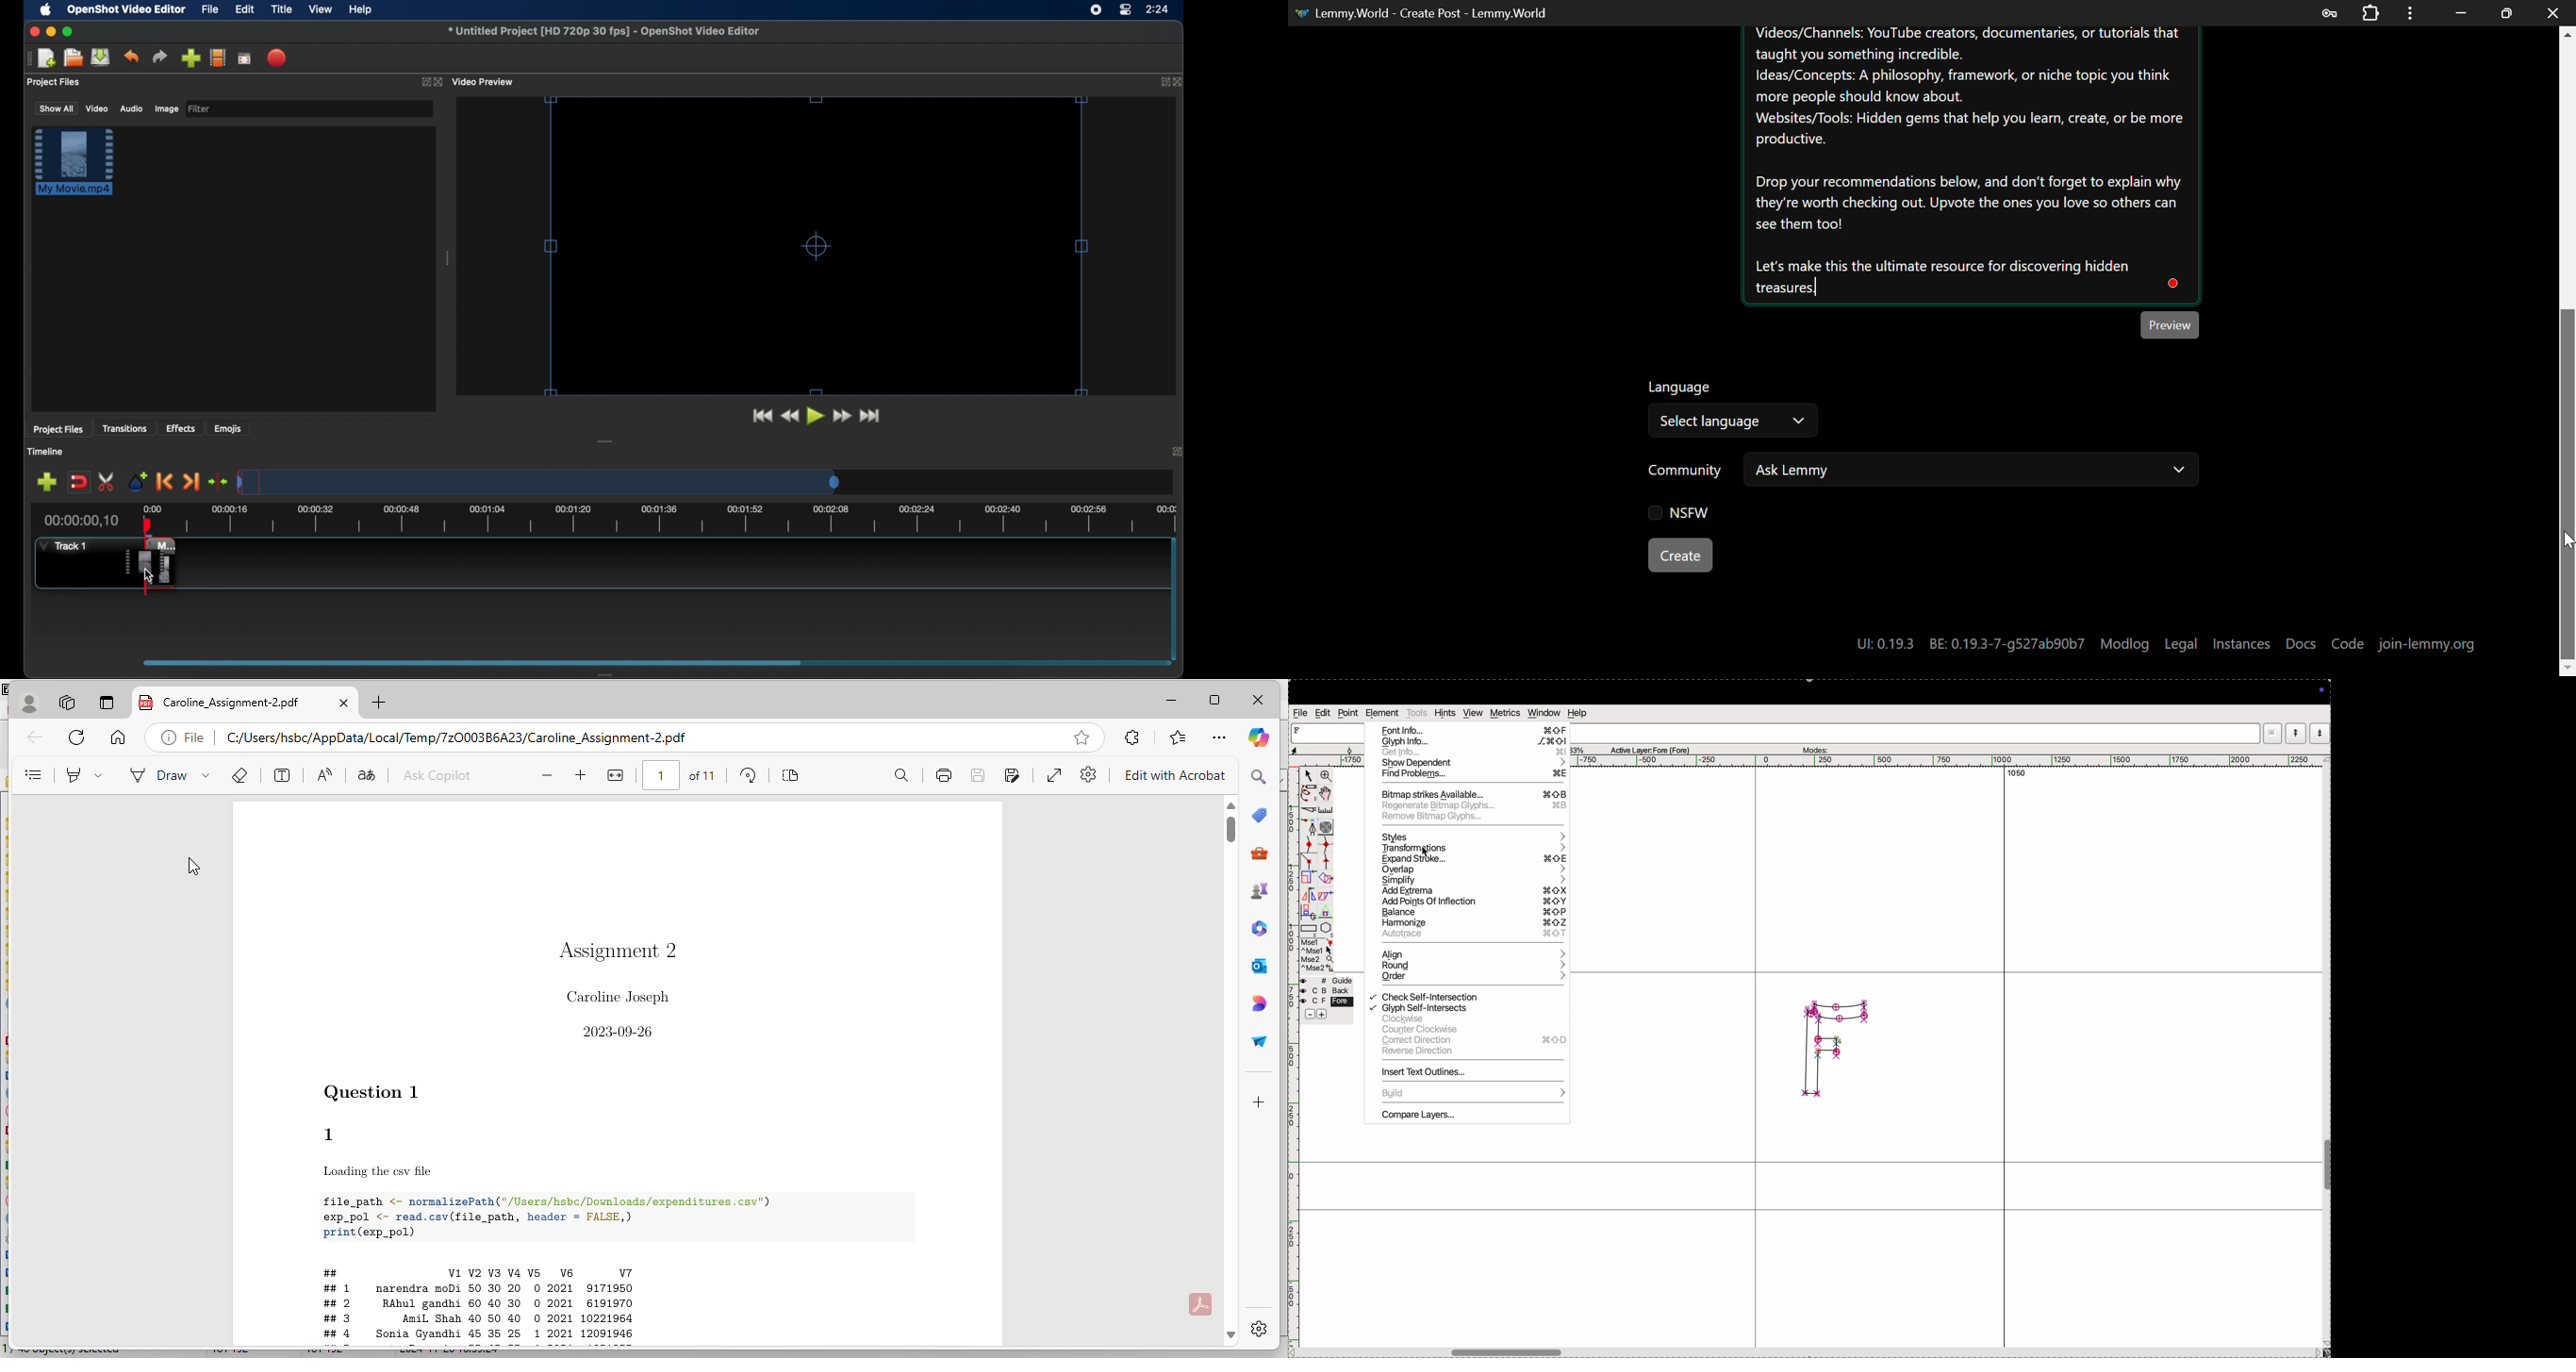 The height and width of the screenshot is (1372, 2576). Describe the element at coordinates (239, 774) in the screenshot. I see `erase` at that location.